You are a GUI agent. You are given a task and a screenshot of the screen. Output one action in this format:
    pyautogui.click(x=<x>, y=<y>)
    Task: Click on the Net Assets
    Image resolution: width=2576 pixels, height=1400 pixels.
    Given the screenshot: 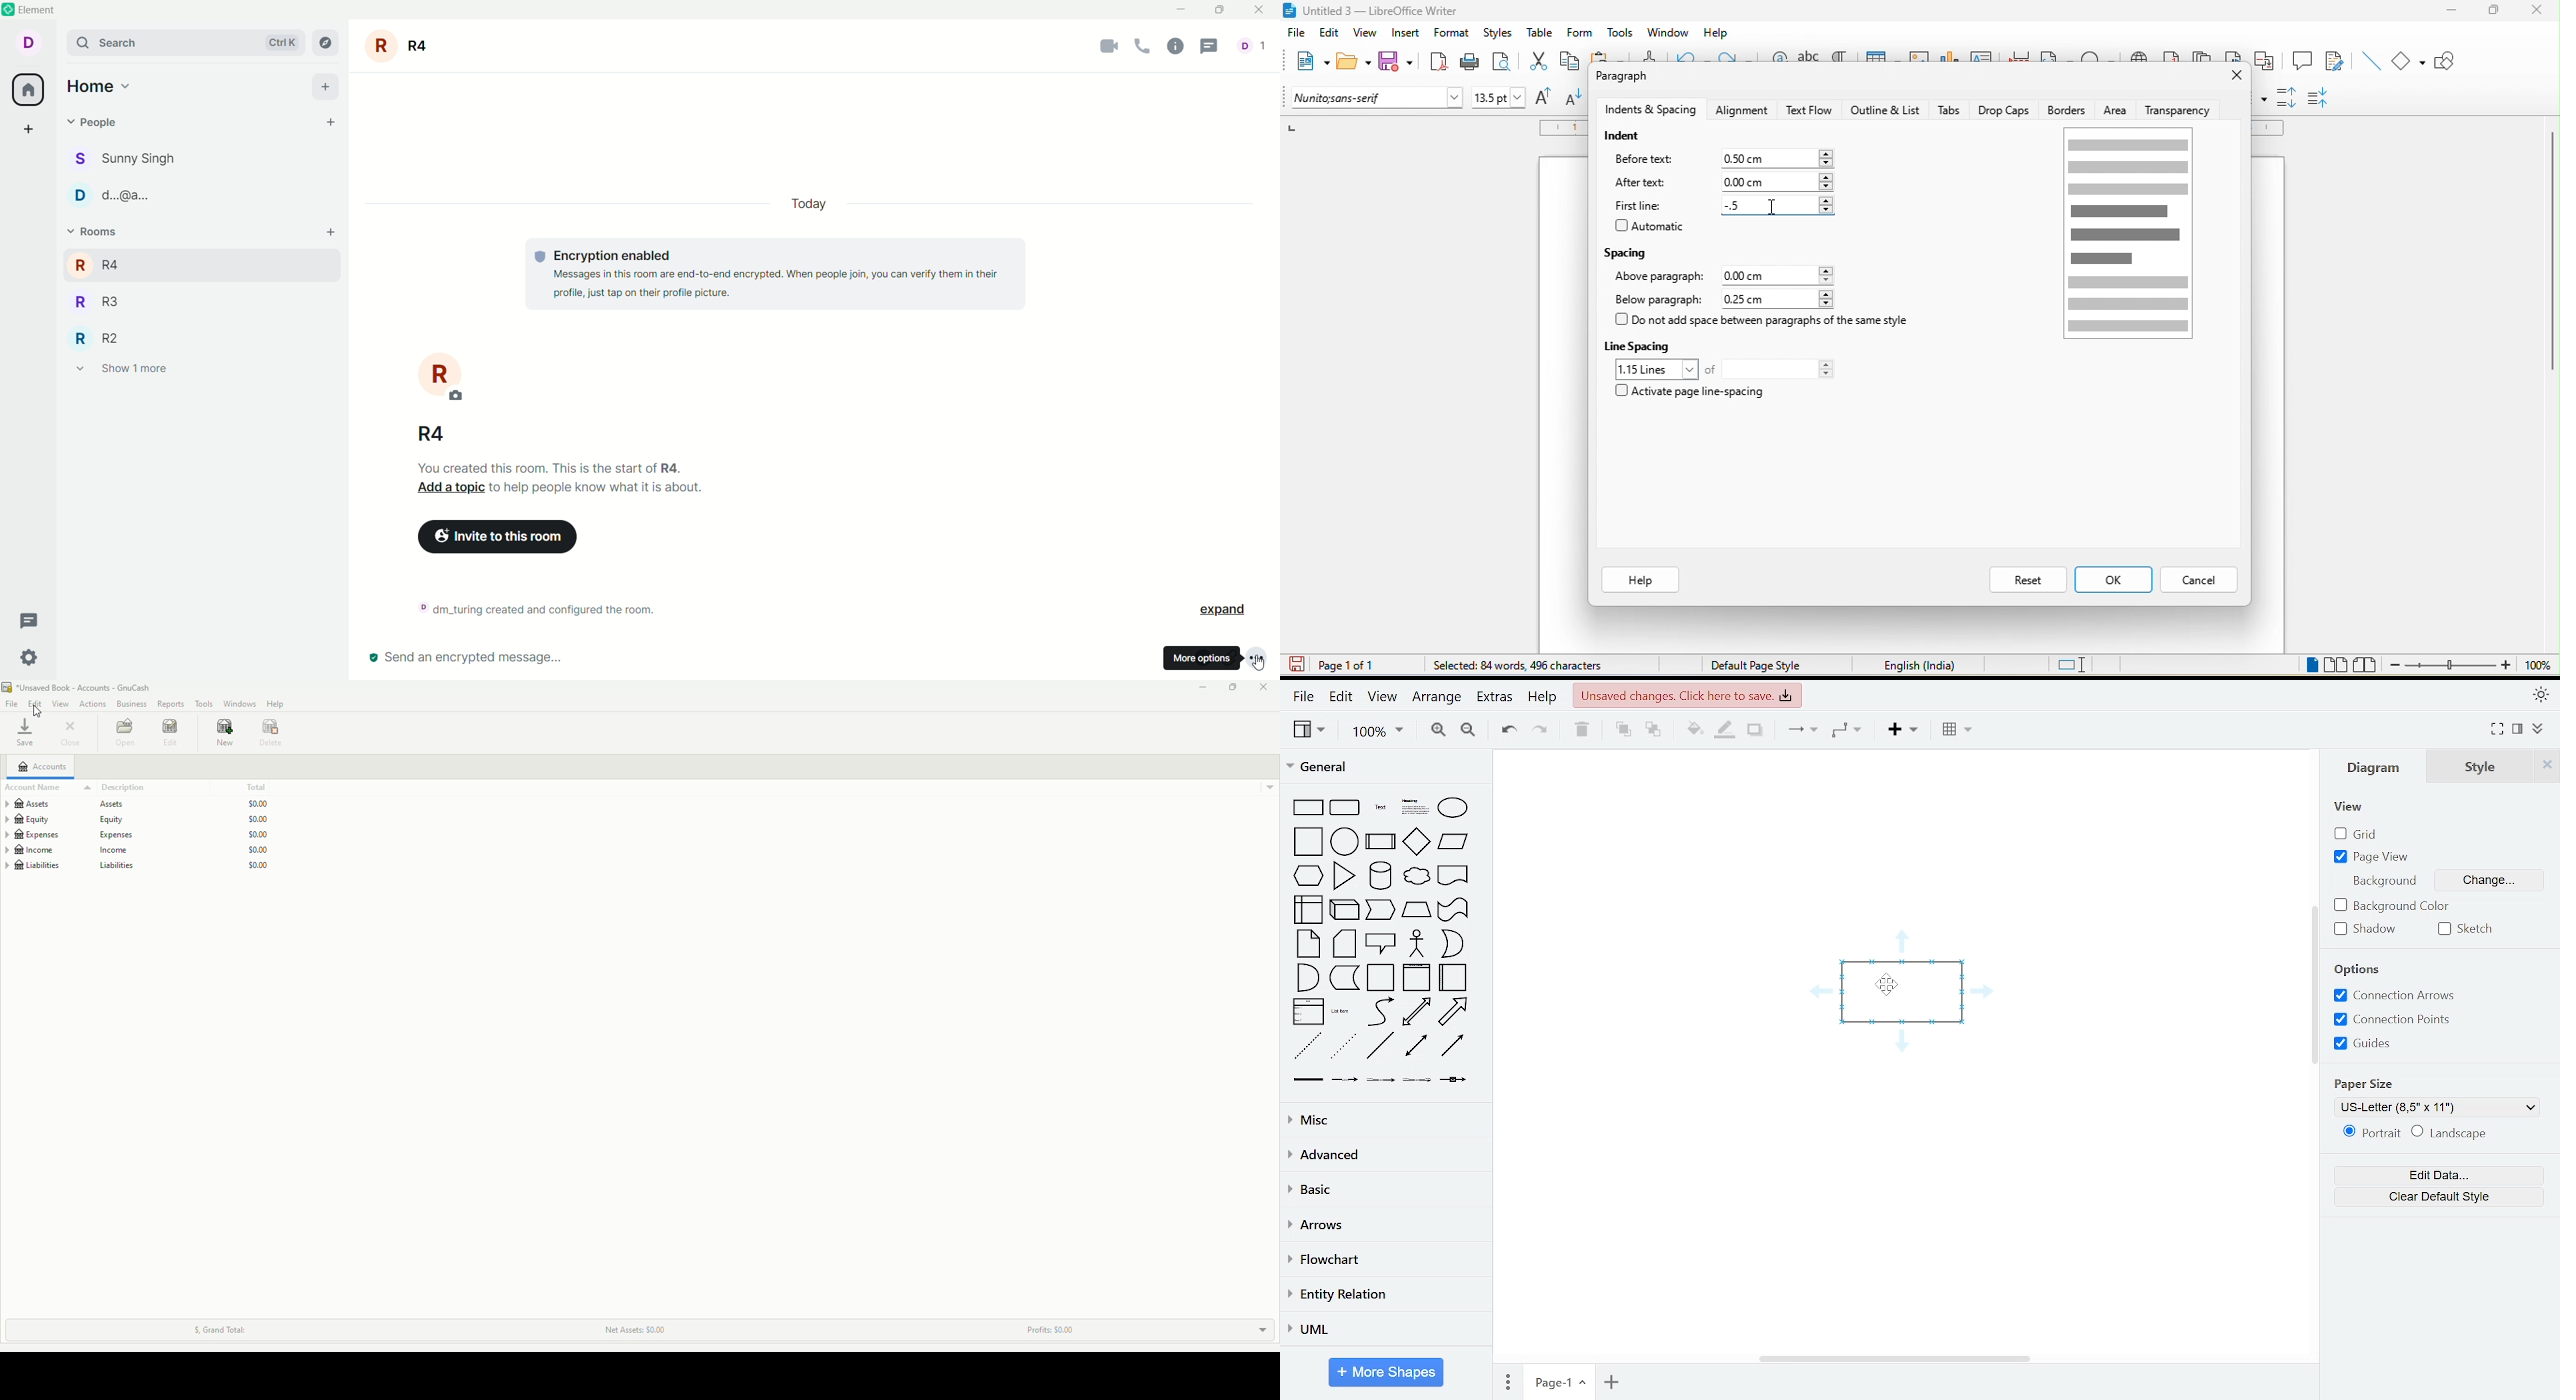 What is the action you would take?
    pyautogui.click(x=637, y=1329)
    